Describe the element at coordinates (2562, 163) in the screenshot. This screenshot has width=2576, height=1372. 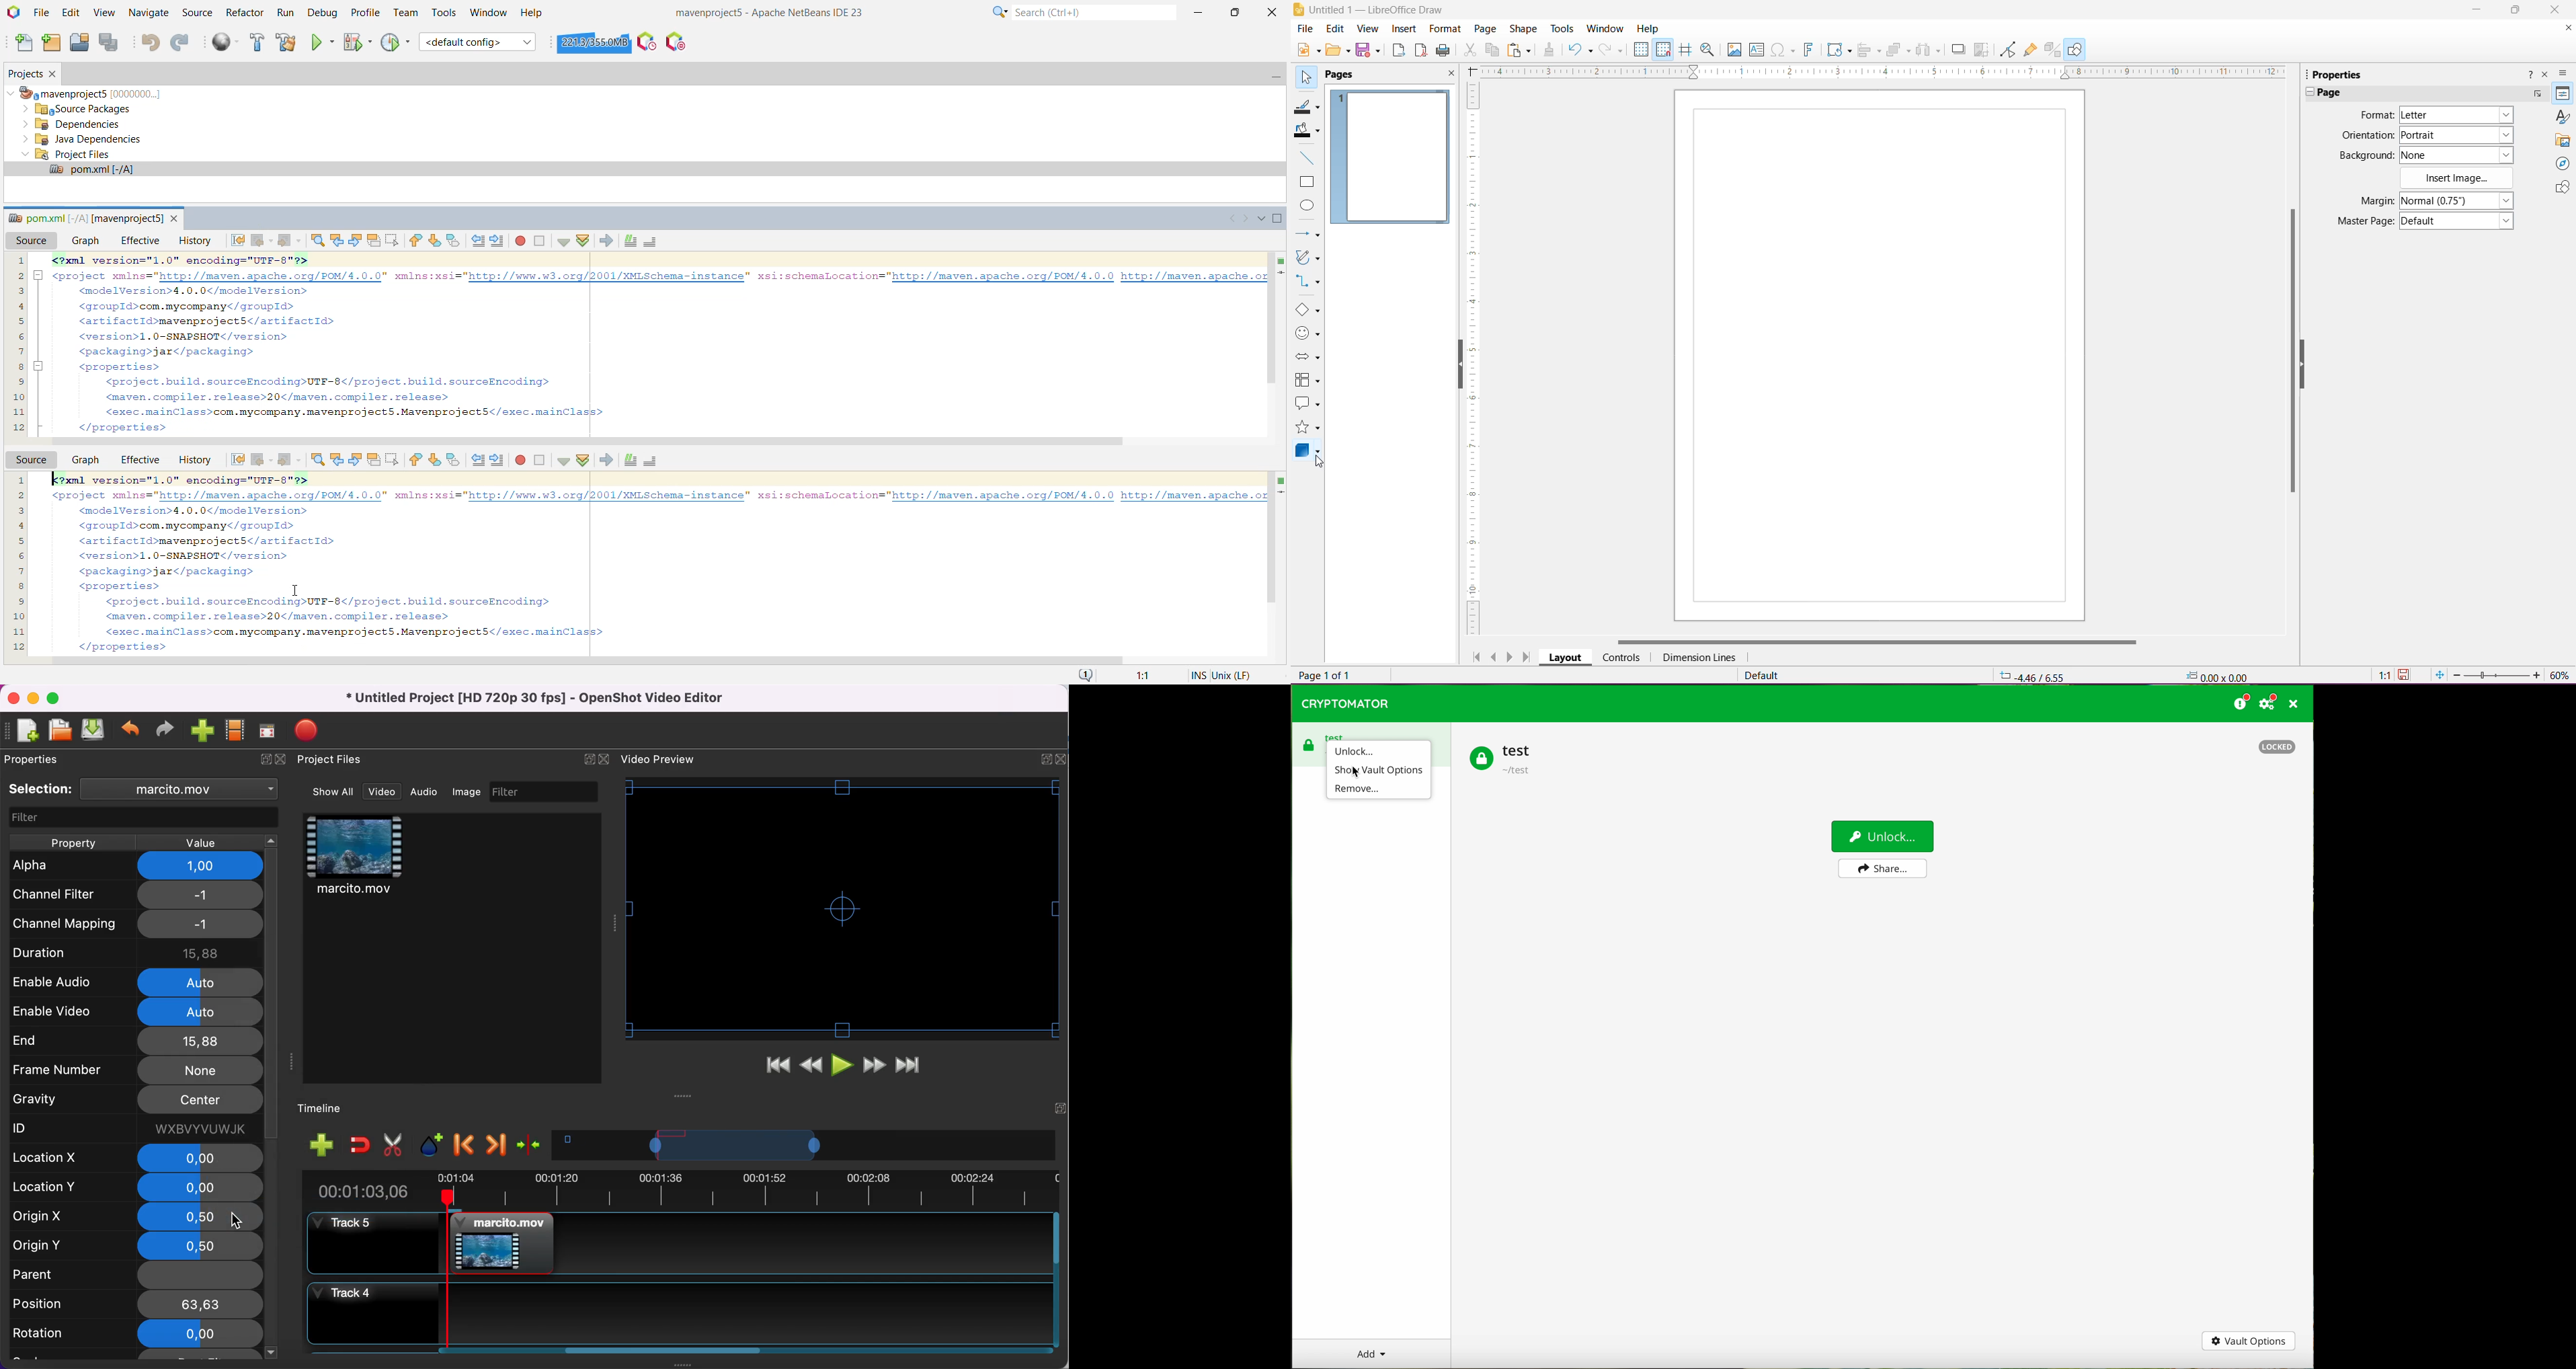
I see `Navigator` at that location.